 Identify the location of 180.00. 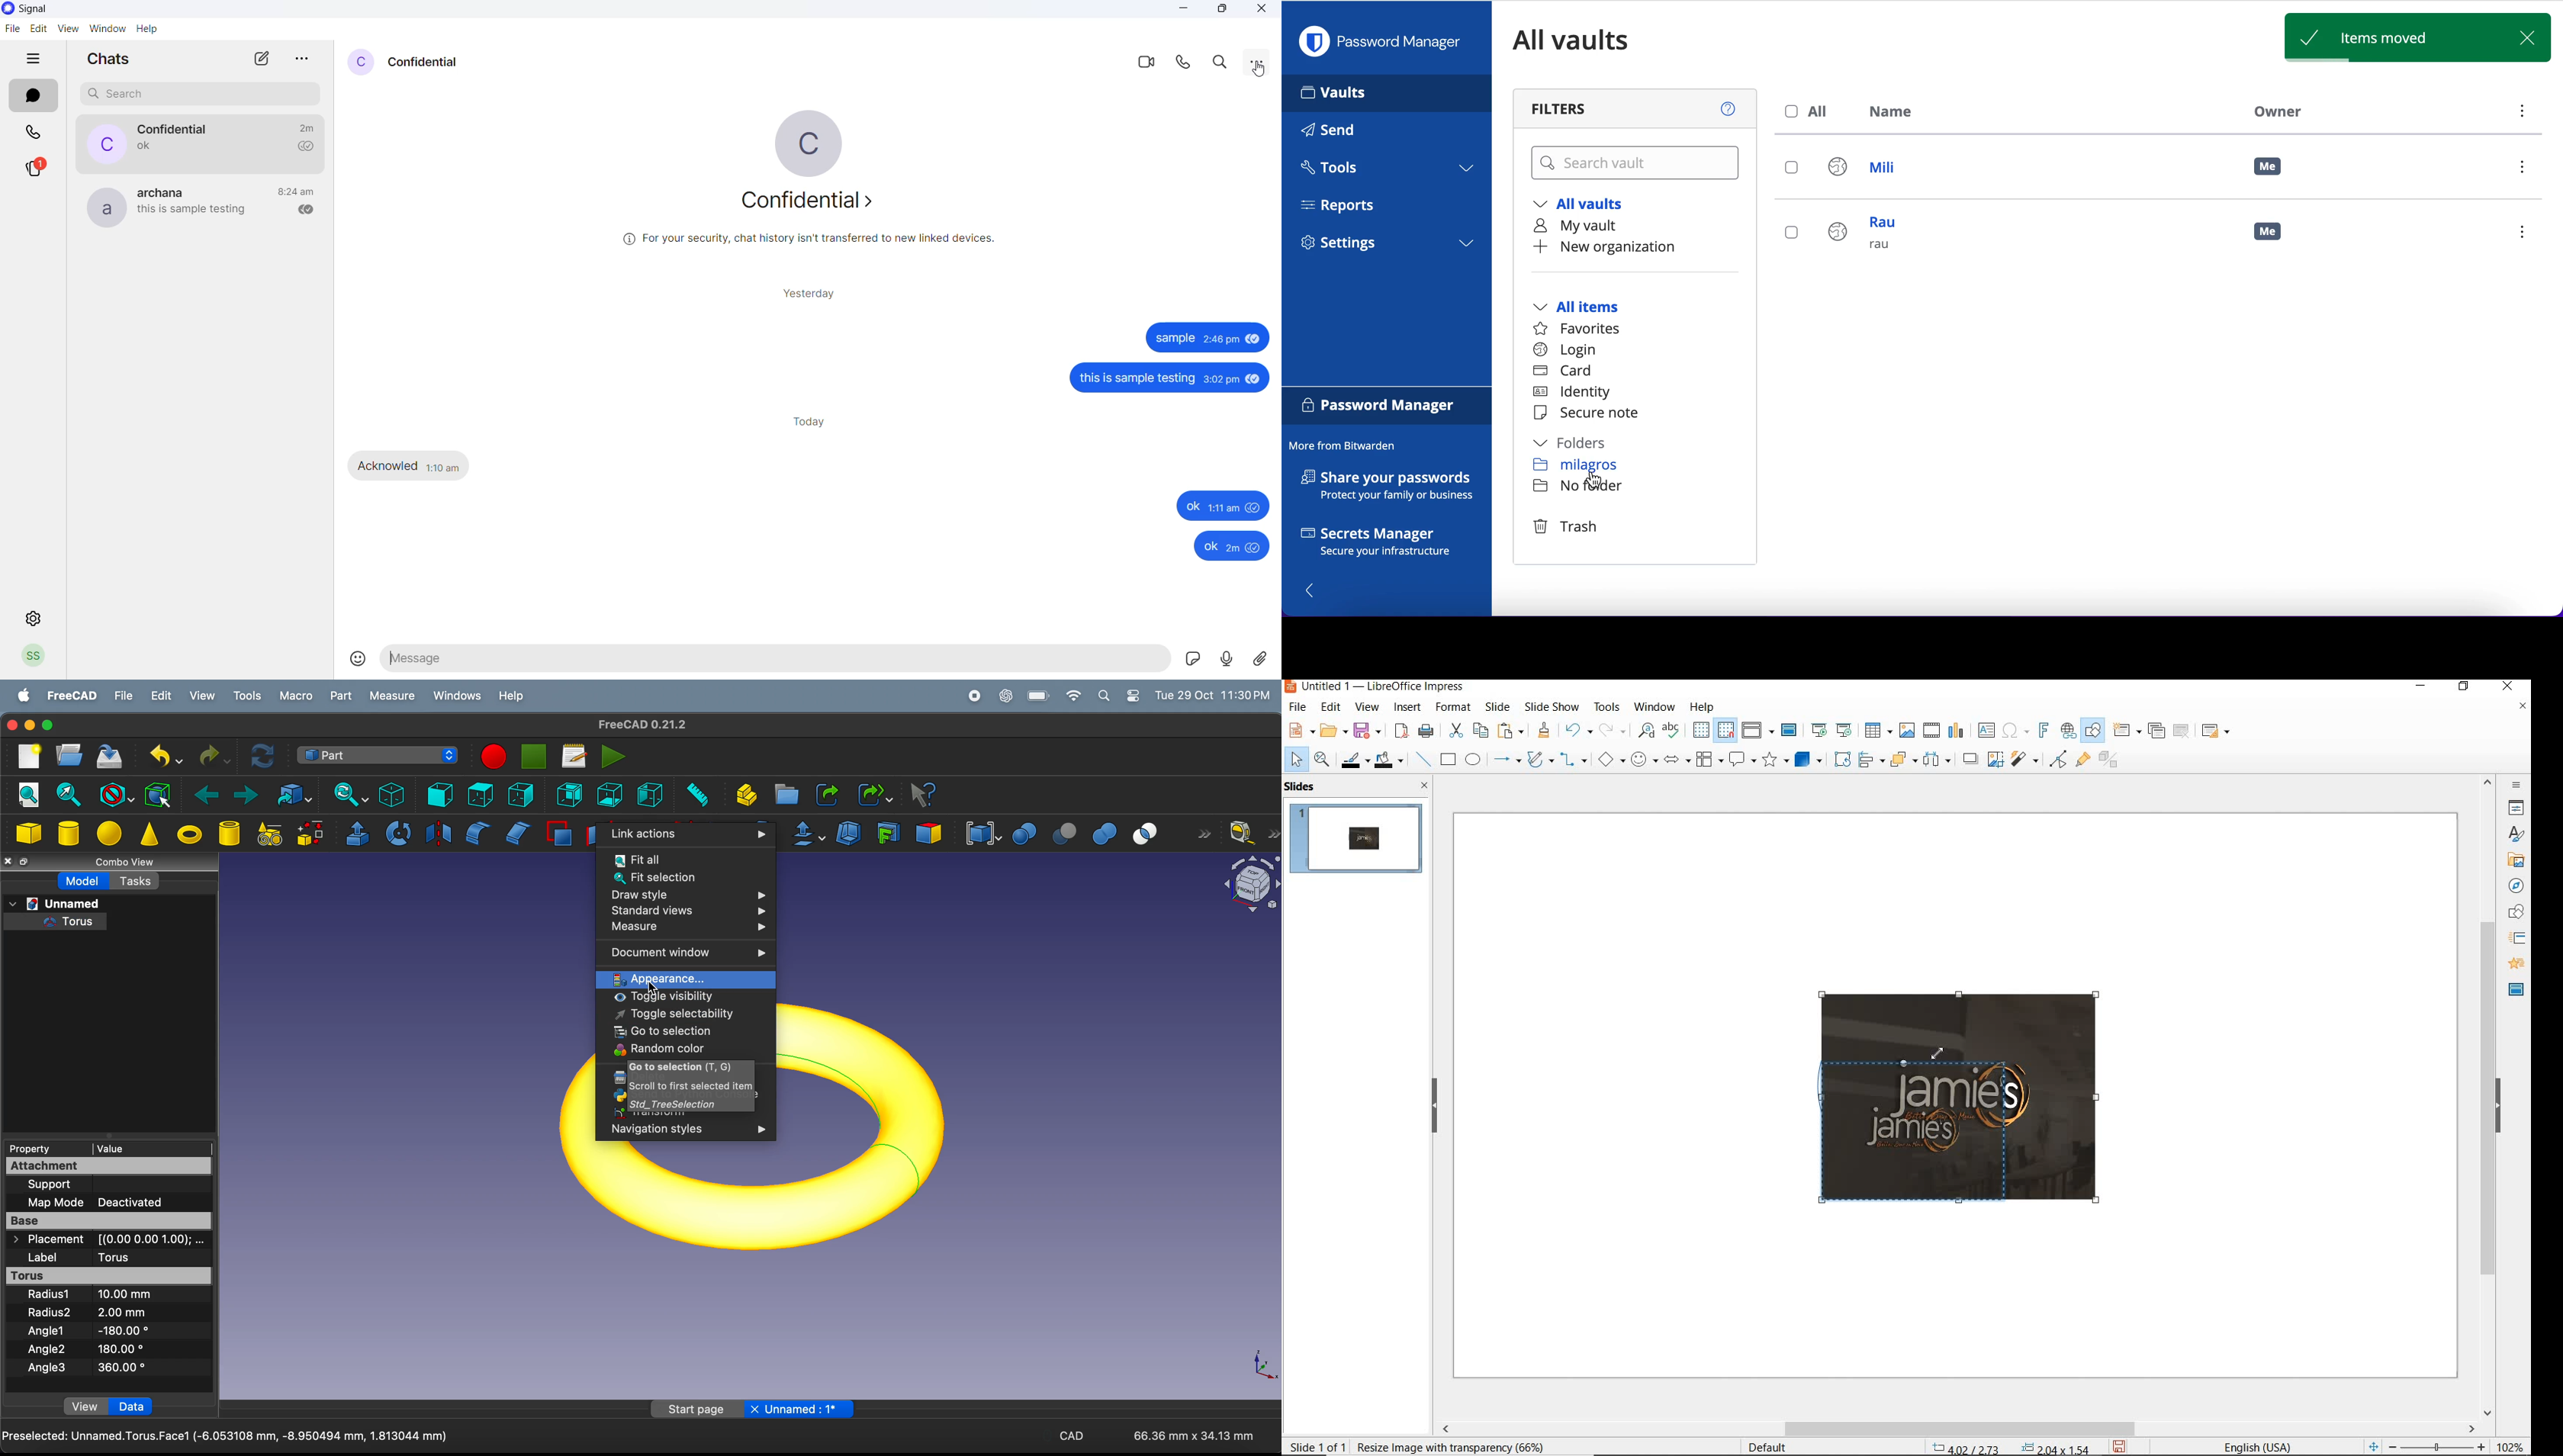
(121, 1348).